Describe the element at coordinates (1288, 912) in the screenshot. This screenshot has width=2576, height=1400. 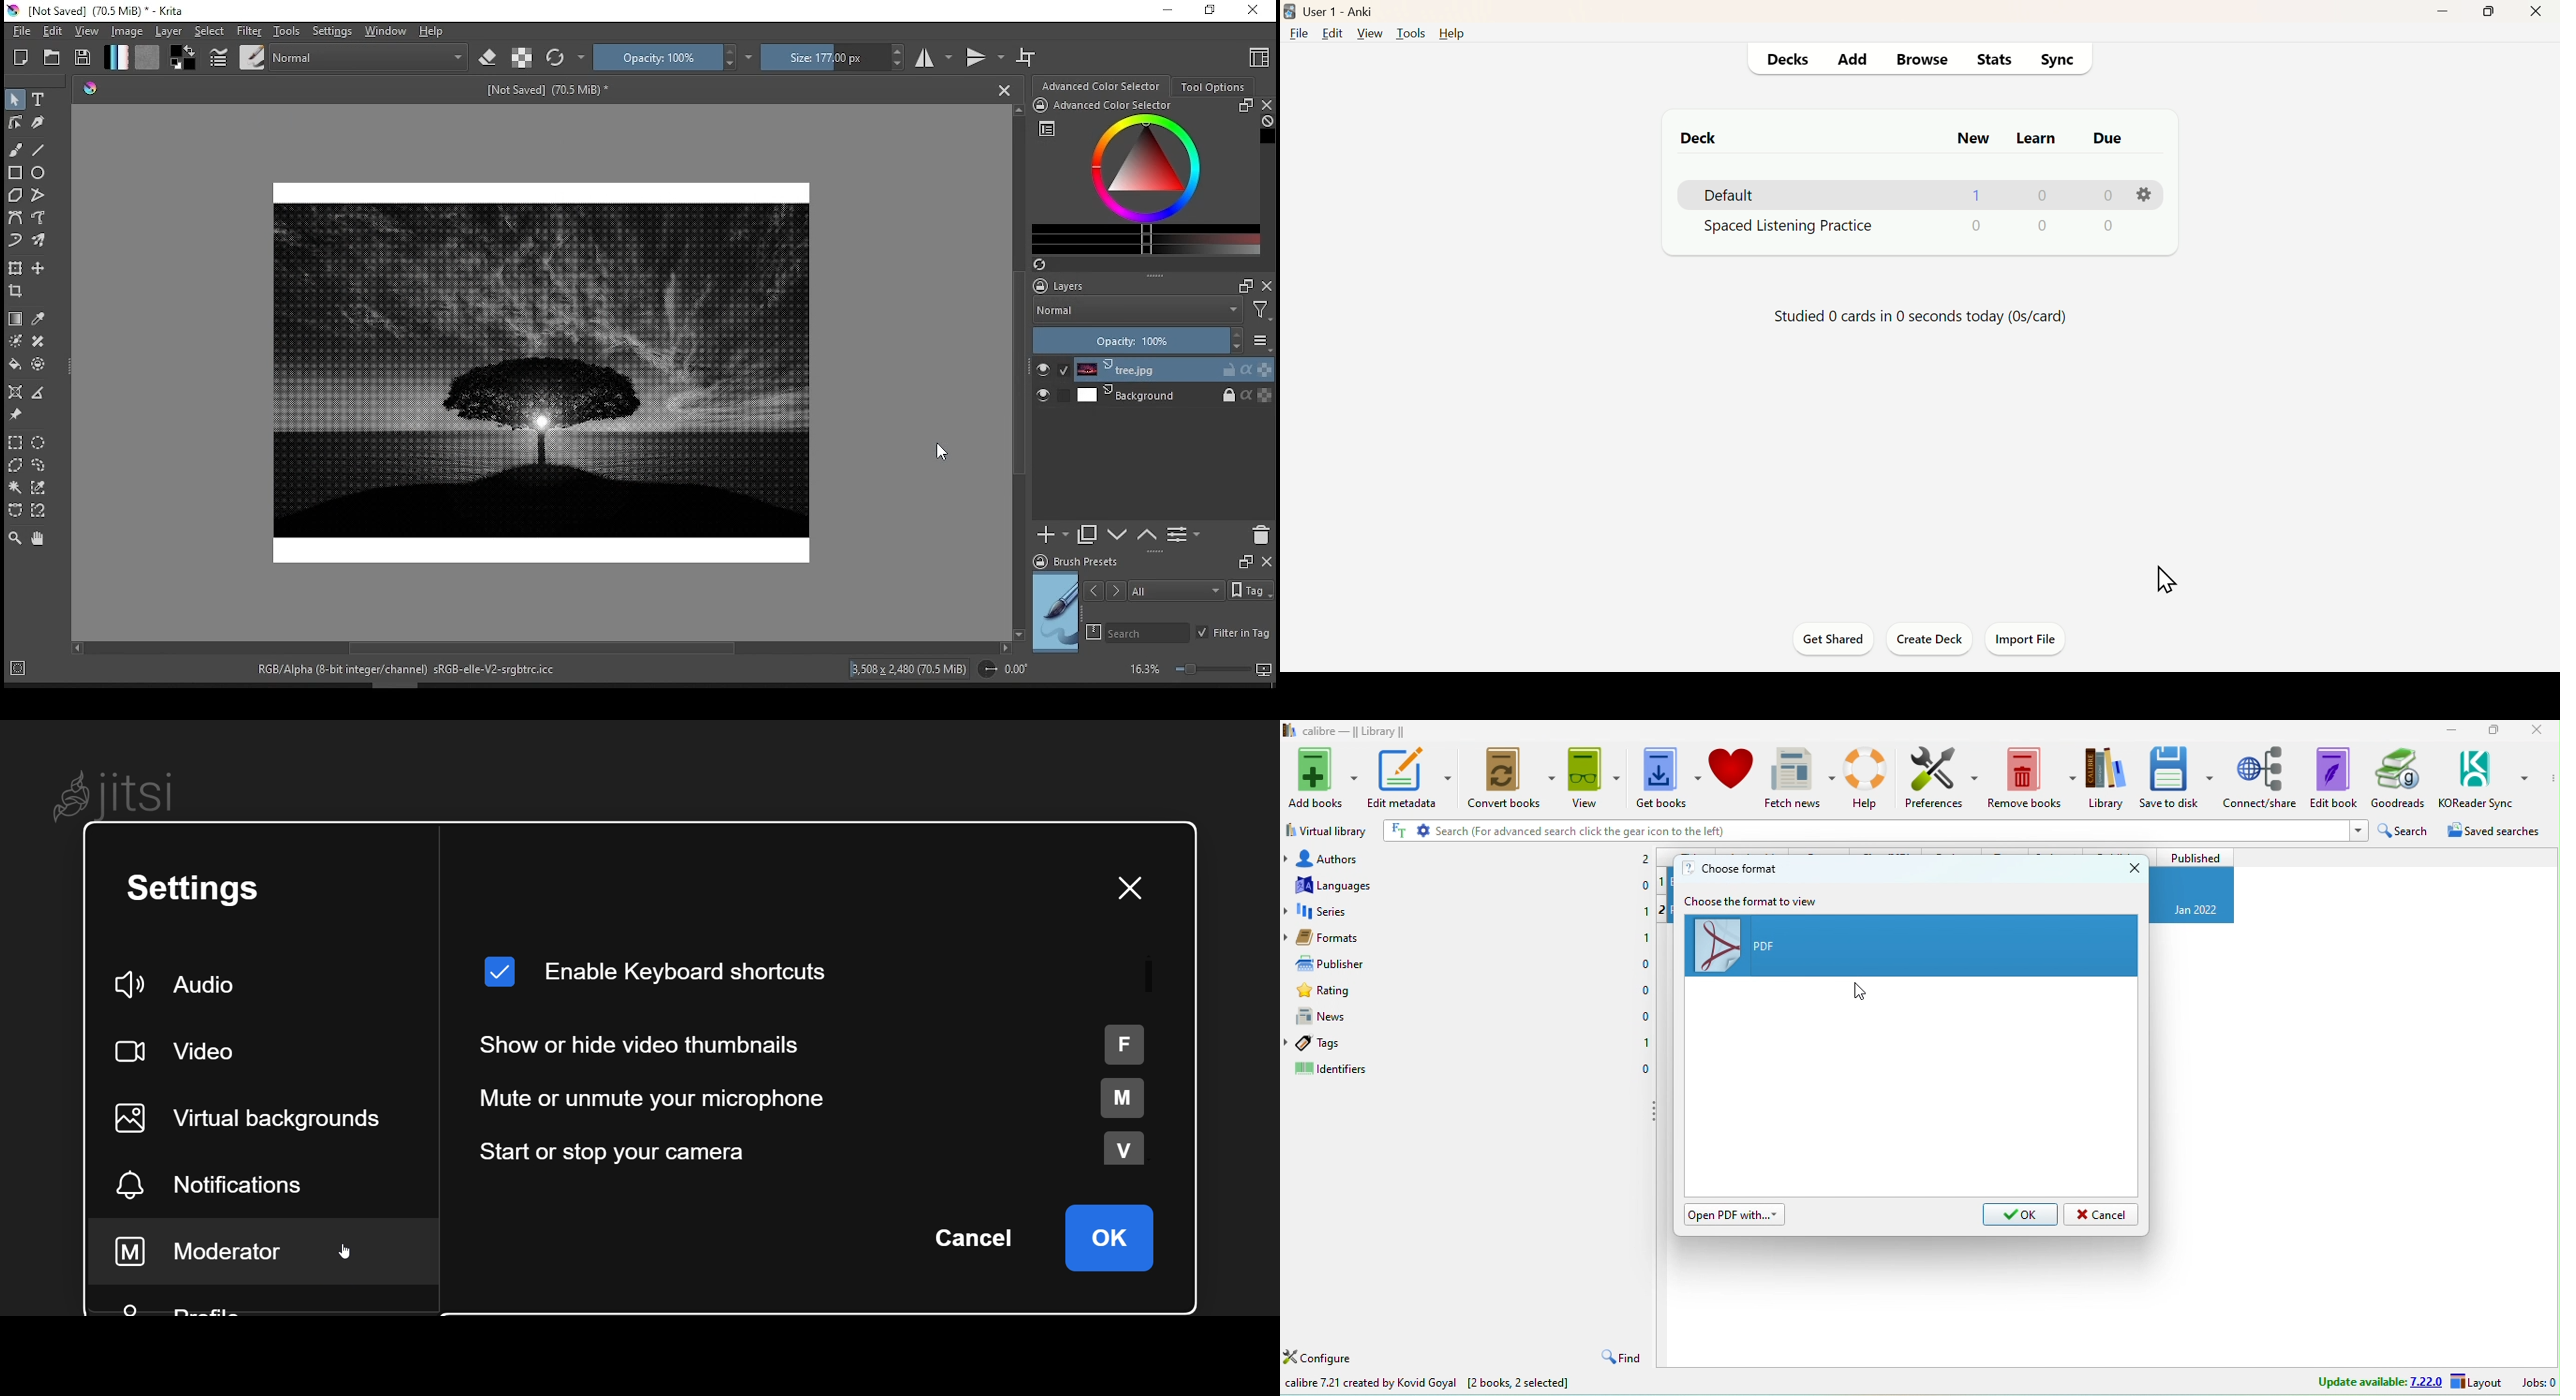
I see `drop down` at that location.